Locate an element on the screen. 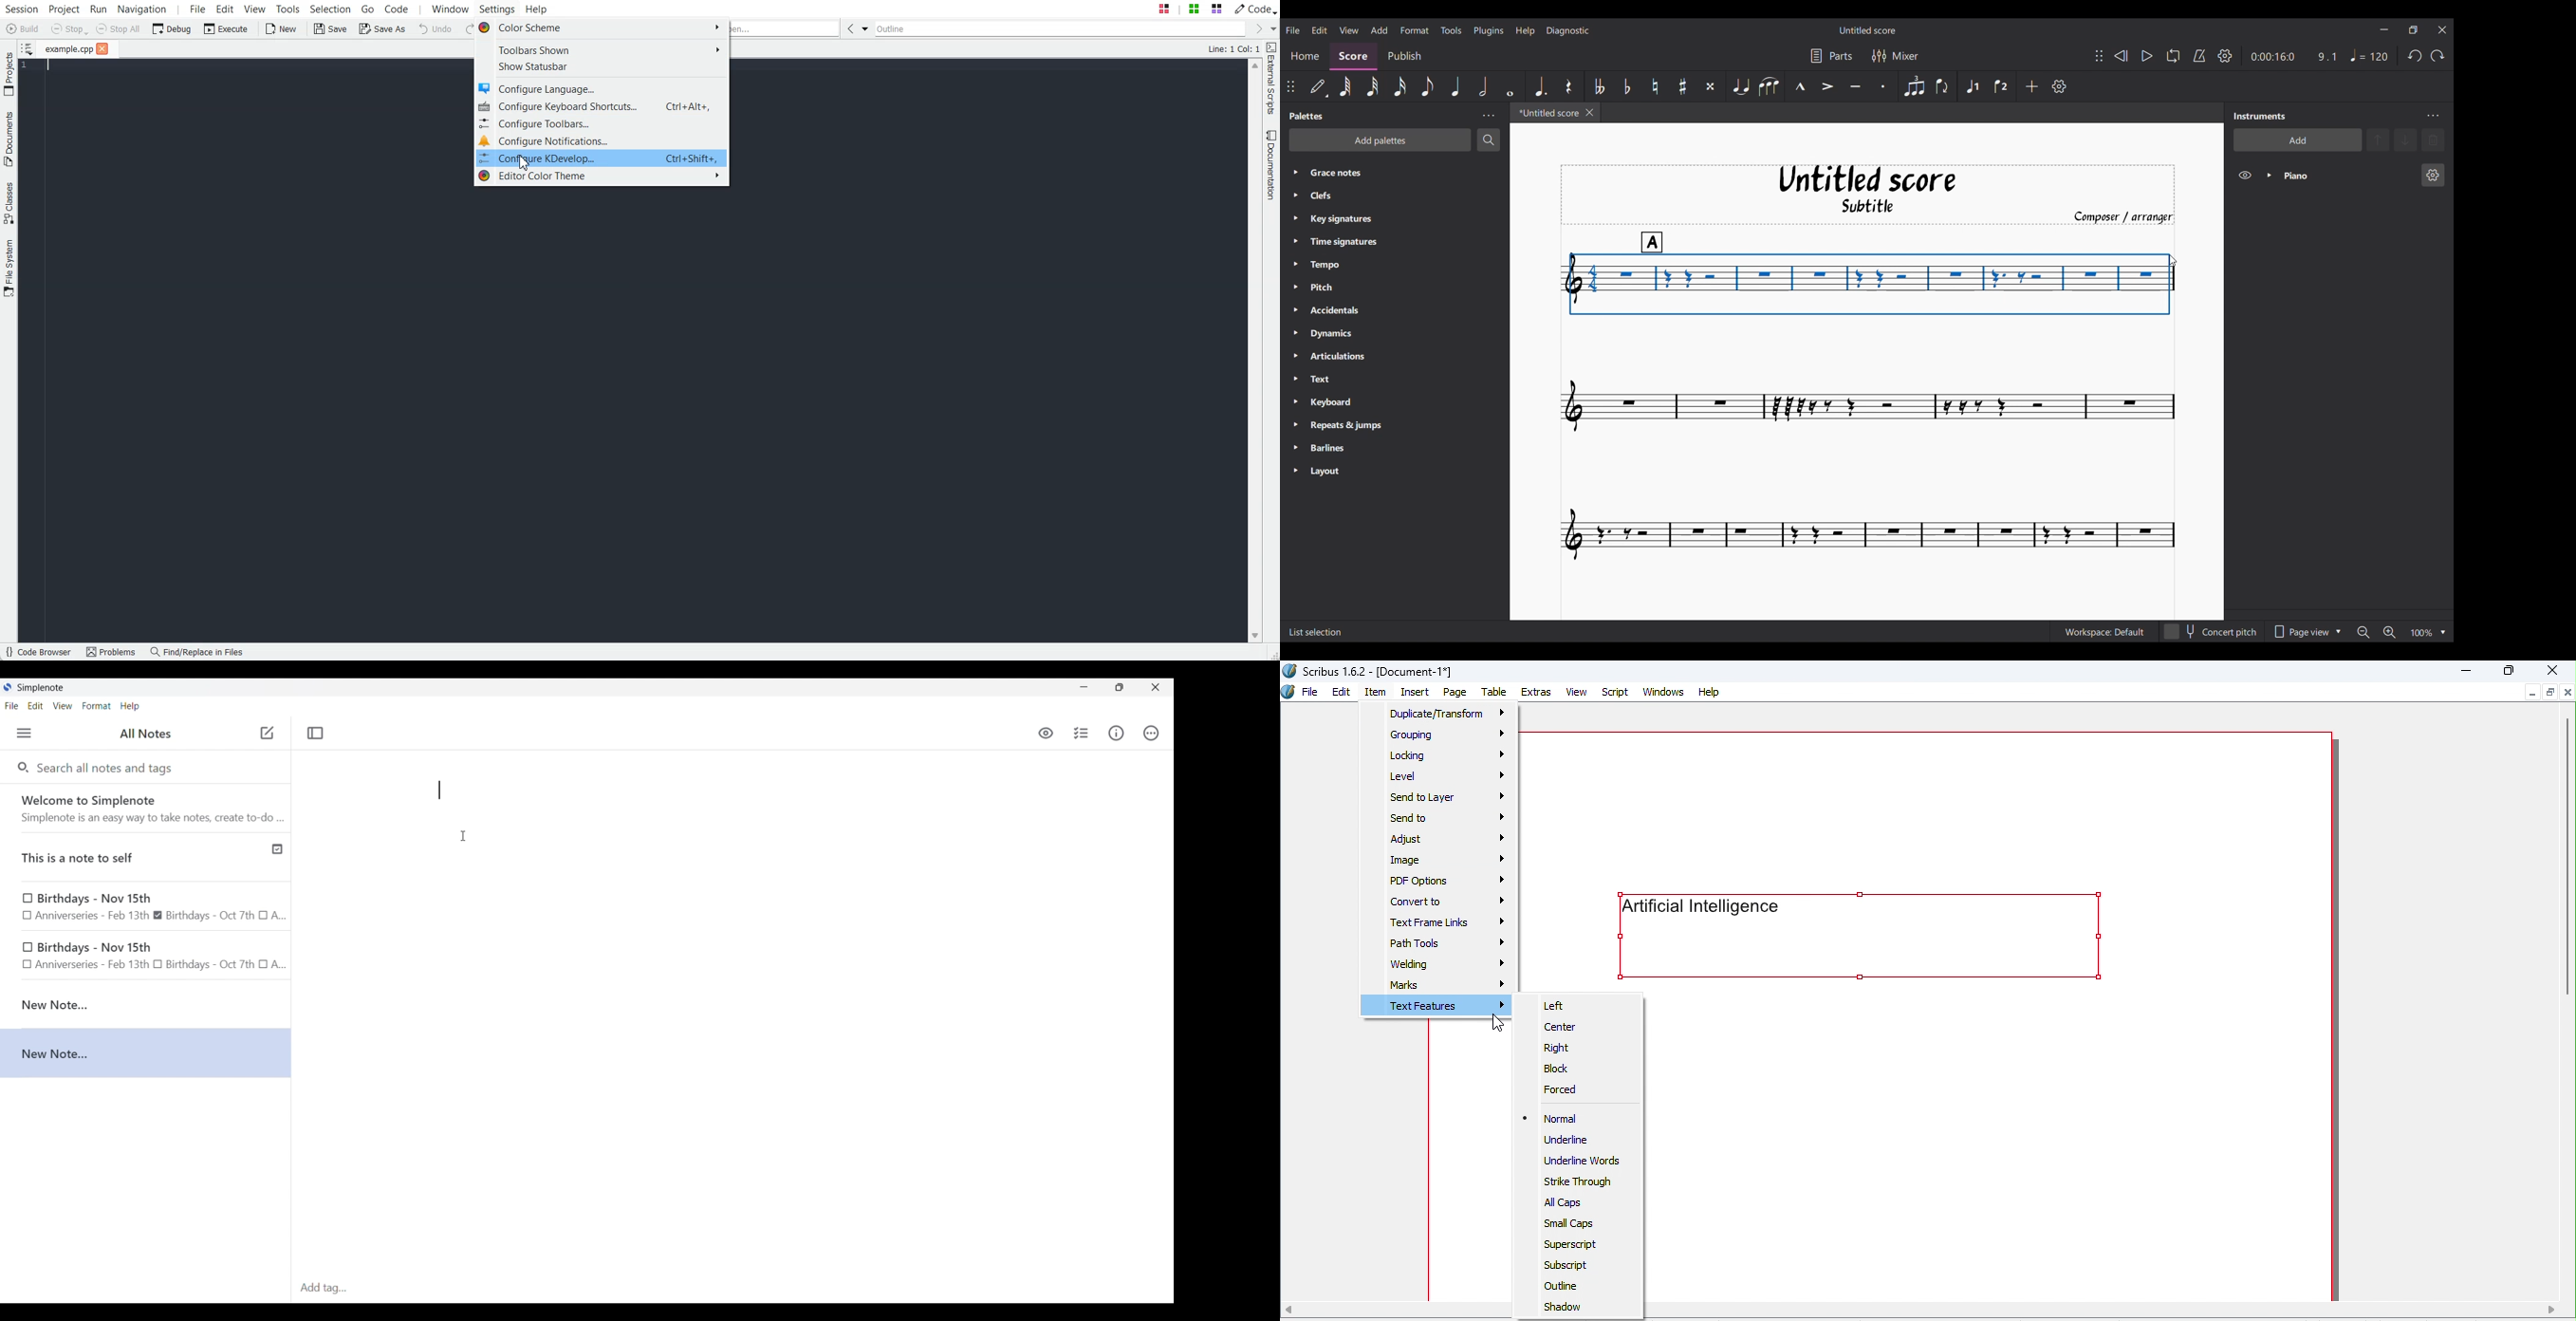 Image resolution: width=2576 pixels, height=1344 pixels. Locking is located at coordinates (1447, 753).